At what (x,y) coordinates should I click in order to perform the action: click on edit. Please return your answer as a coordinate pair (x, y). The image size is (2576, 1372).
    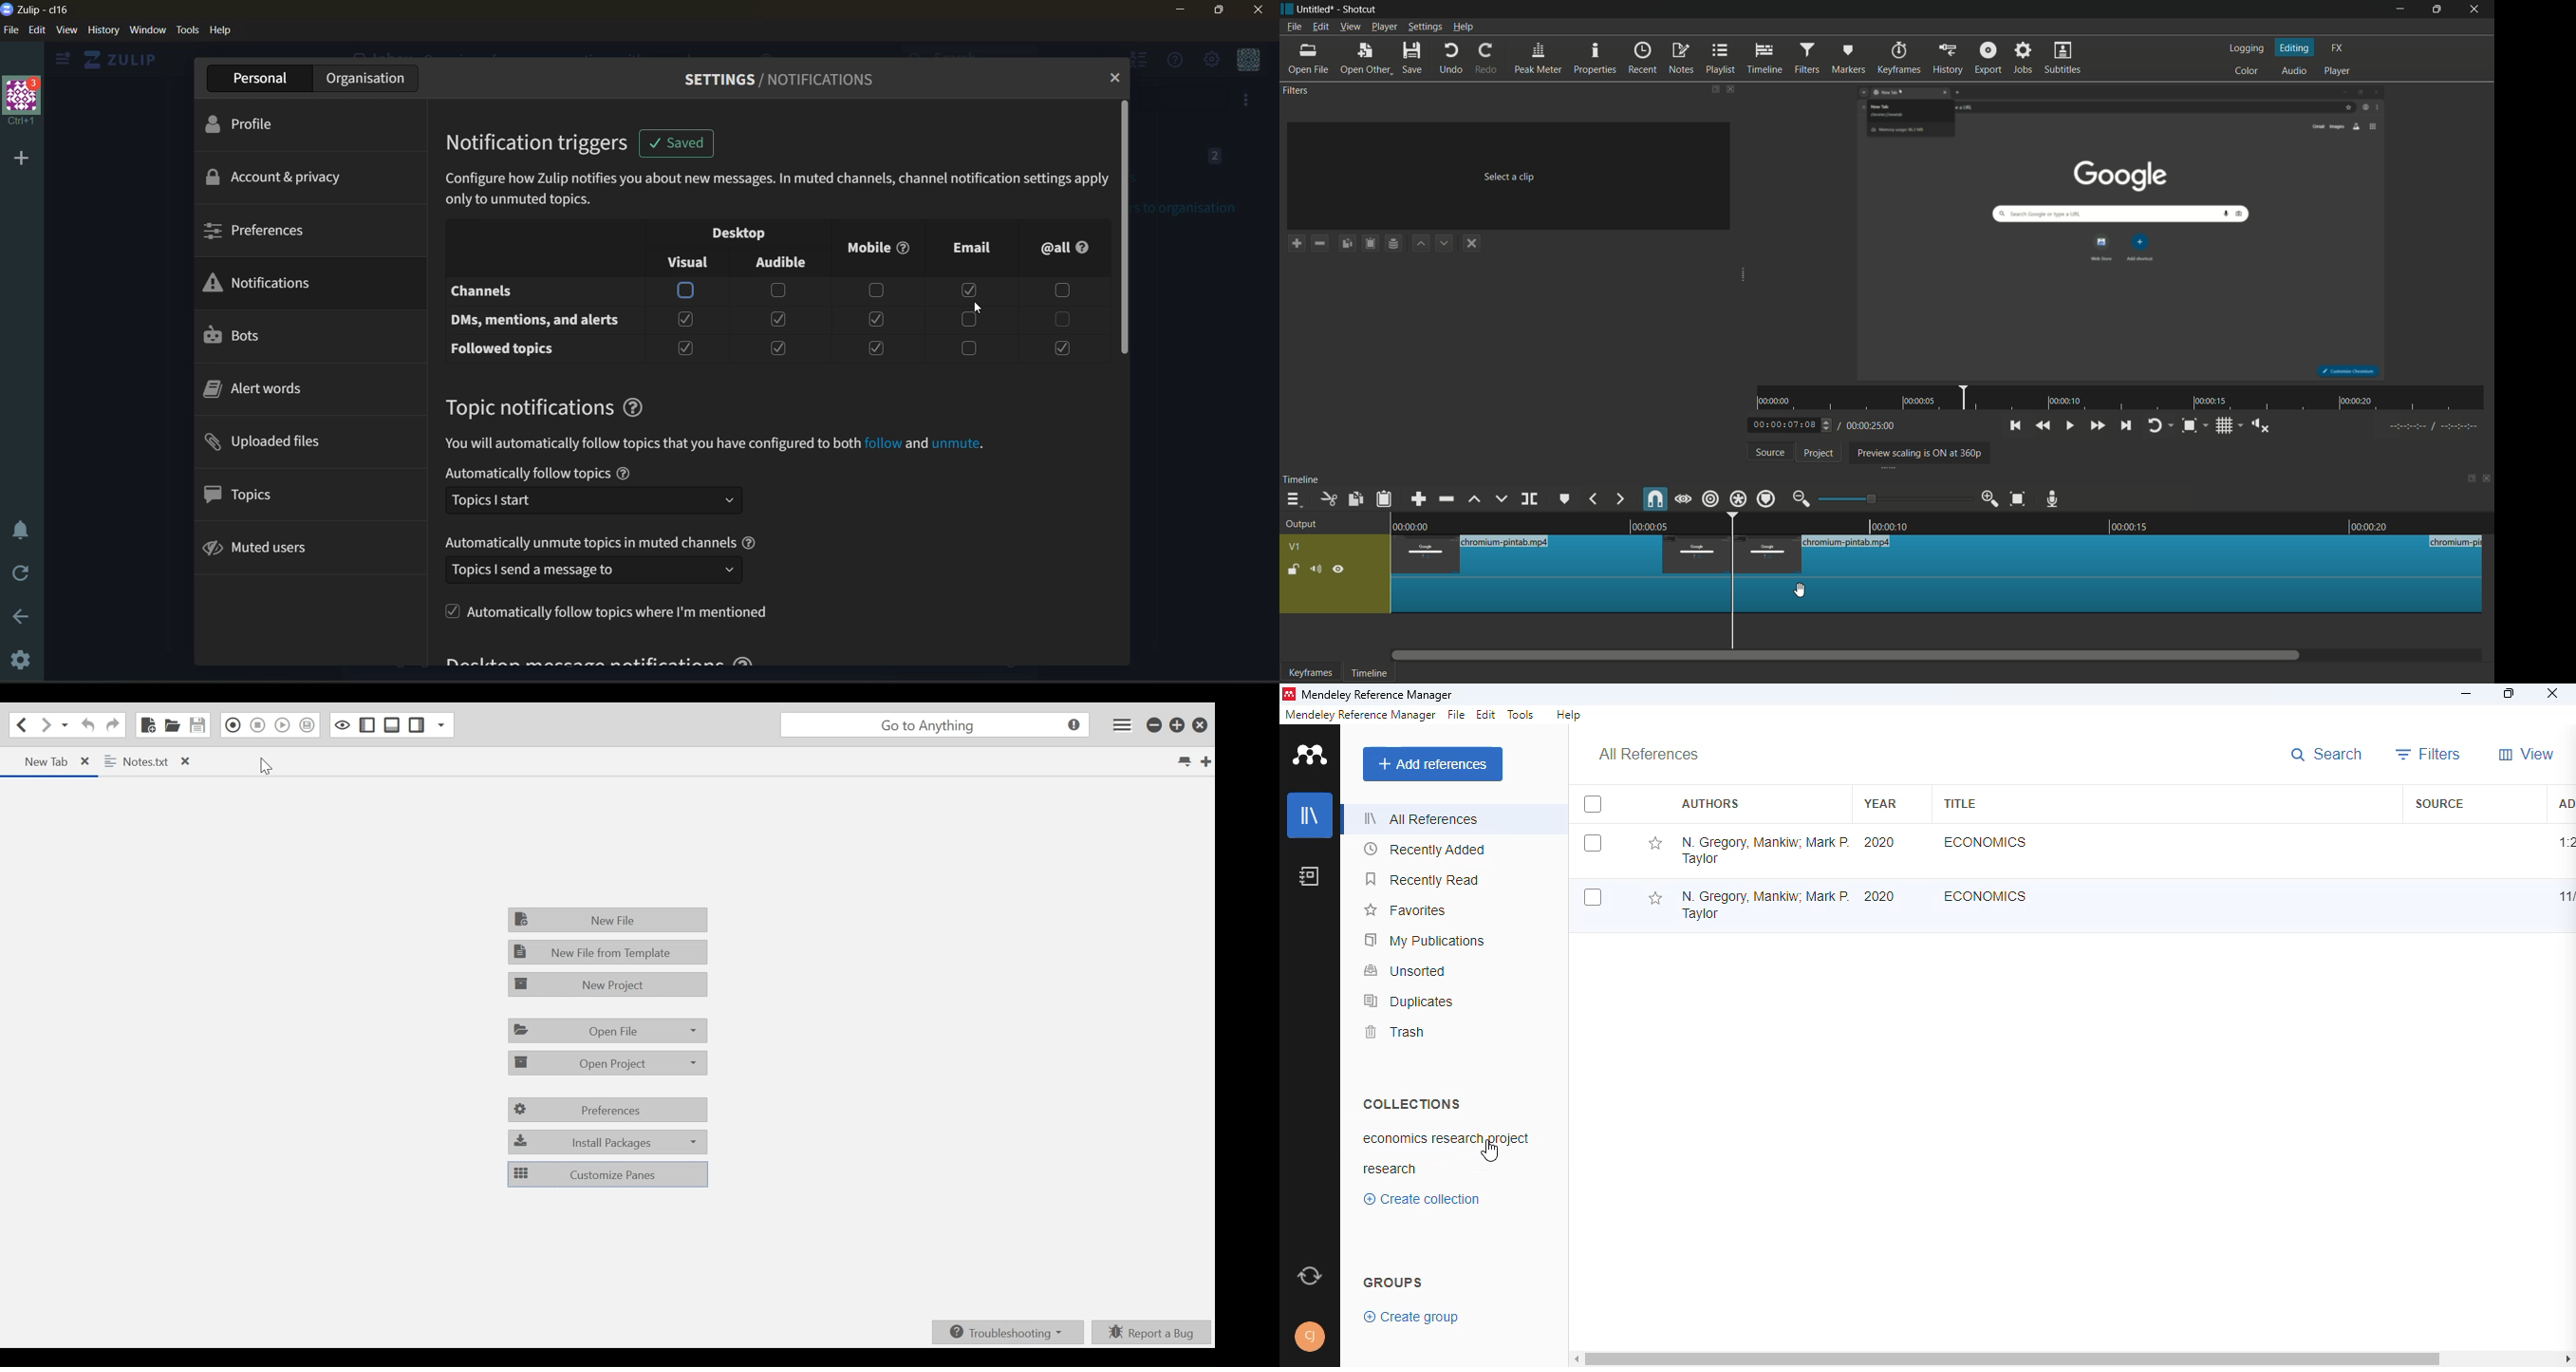
    Looking at the image, I should click on (1487, 715).